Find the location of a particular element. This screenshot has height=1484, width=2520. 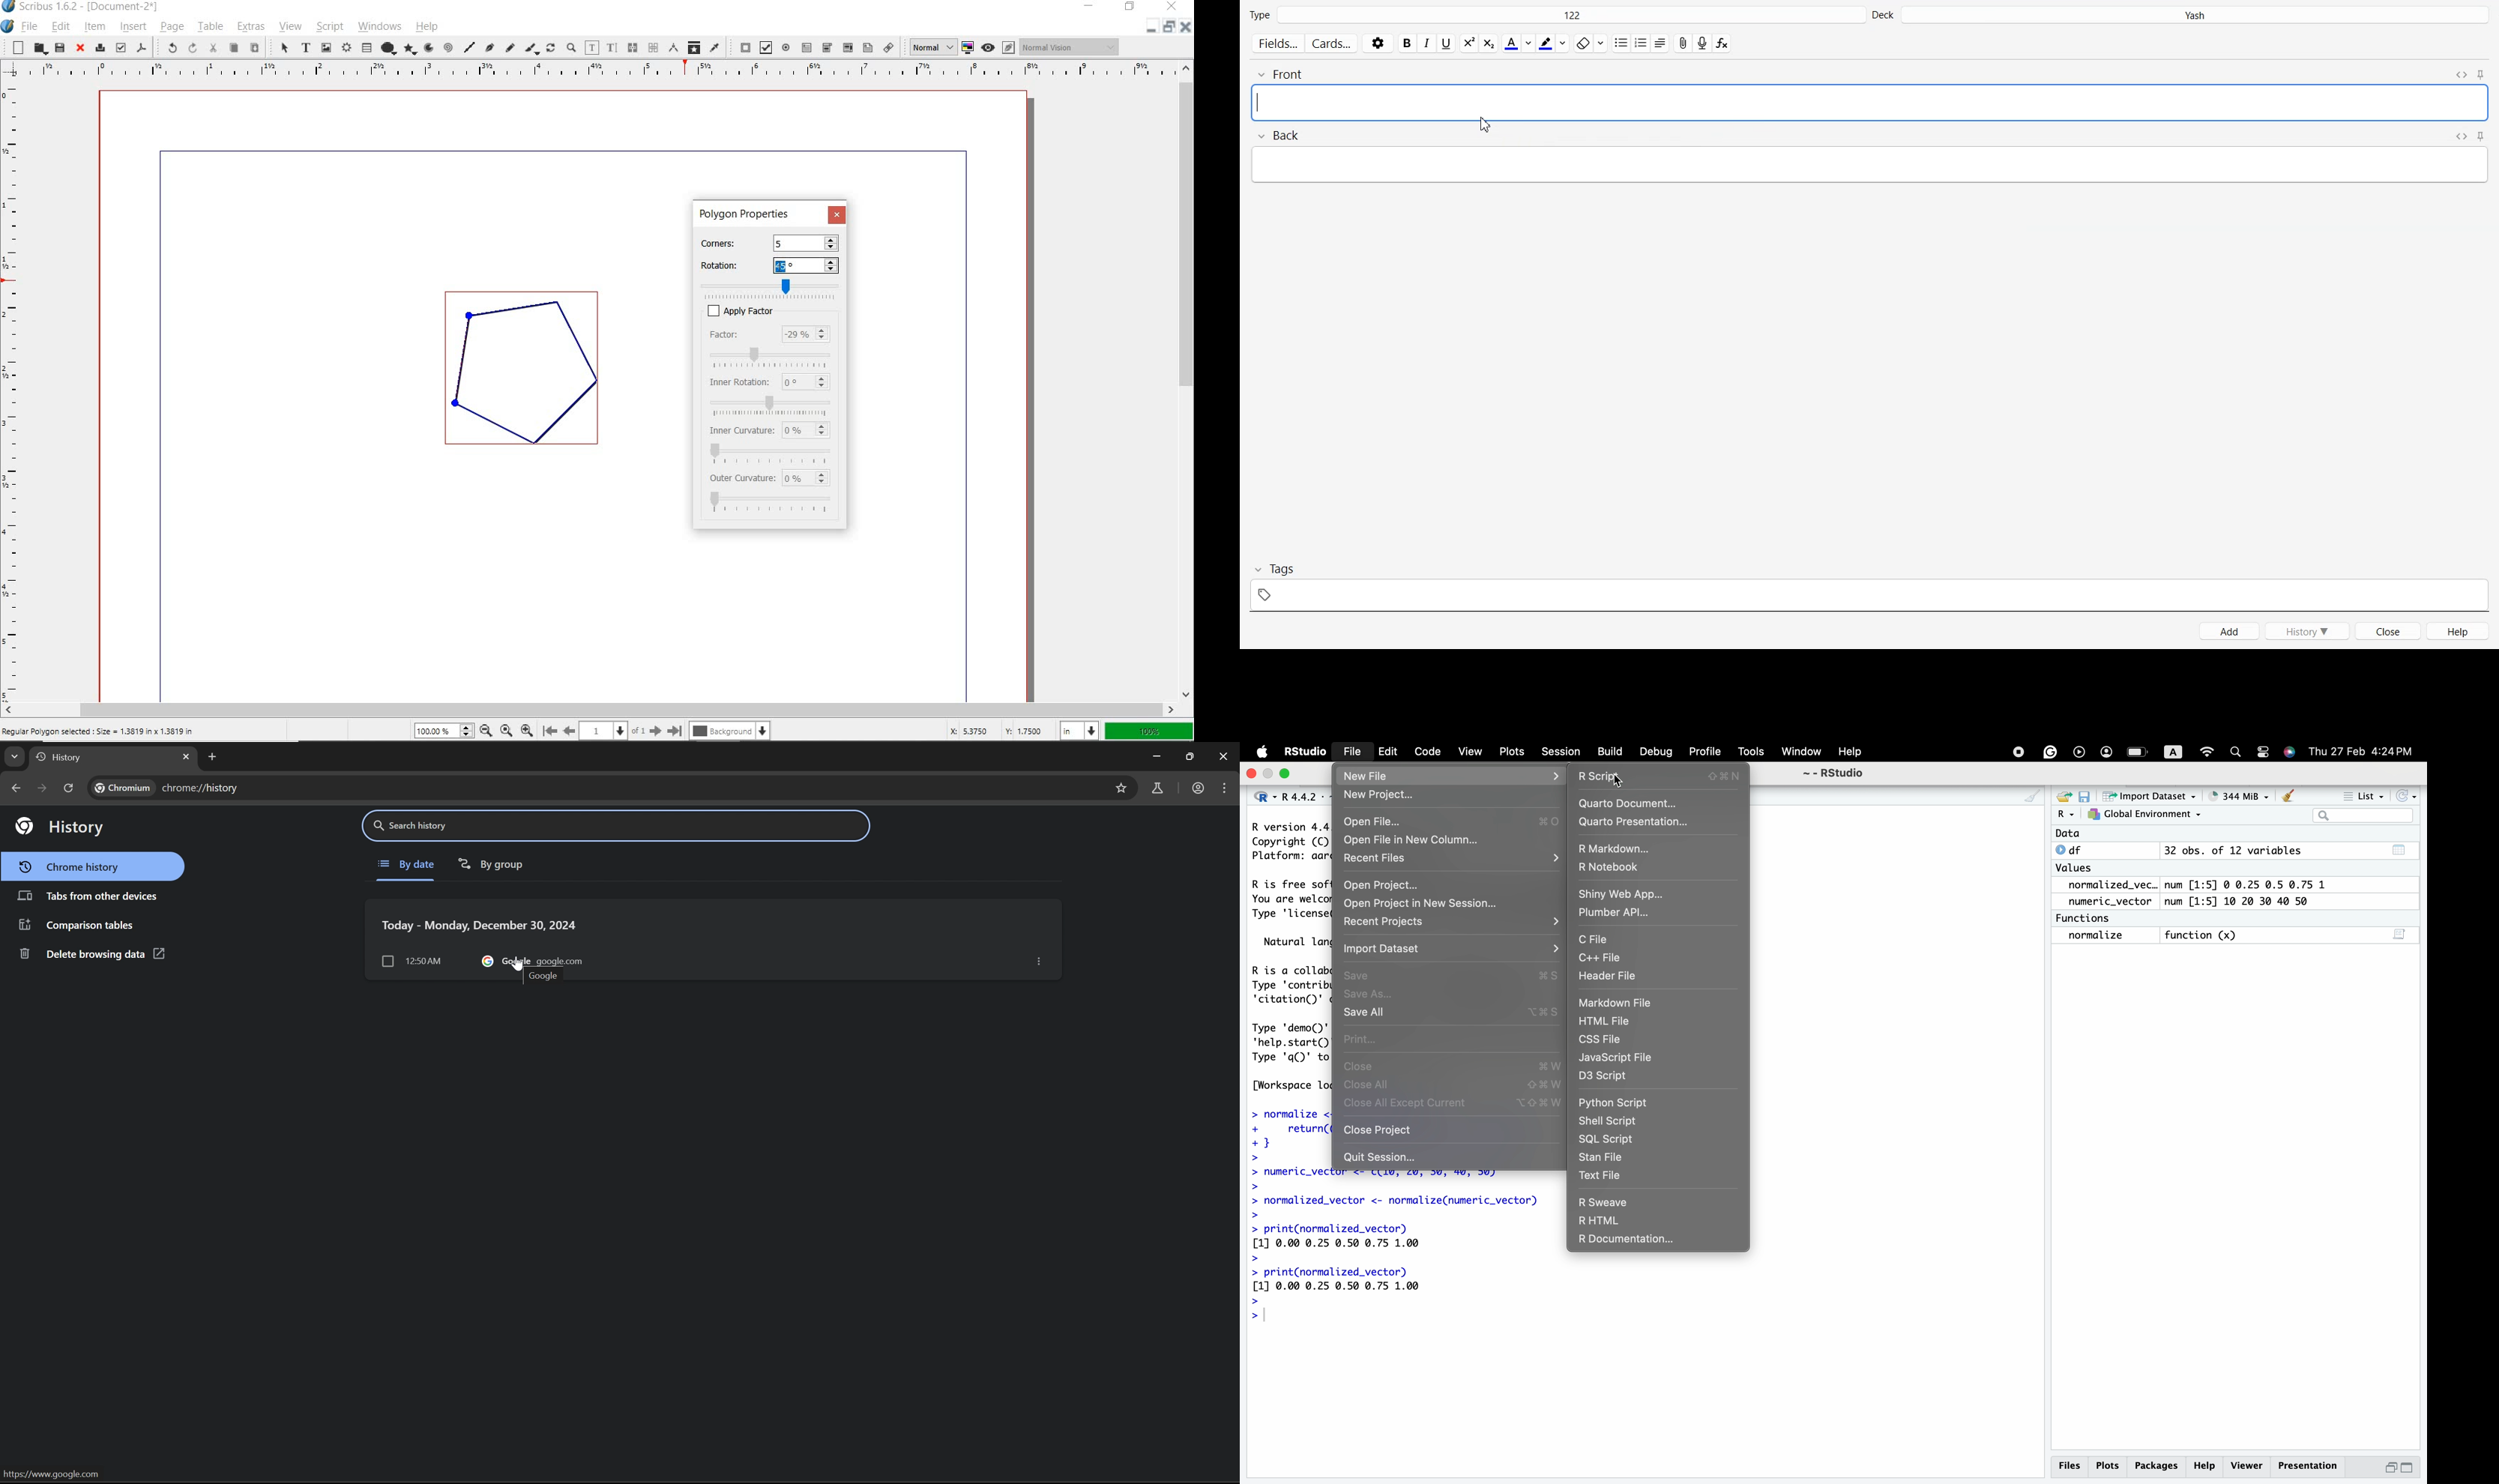

Shiny Web App... is located at coordinates (1623, 895).